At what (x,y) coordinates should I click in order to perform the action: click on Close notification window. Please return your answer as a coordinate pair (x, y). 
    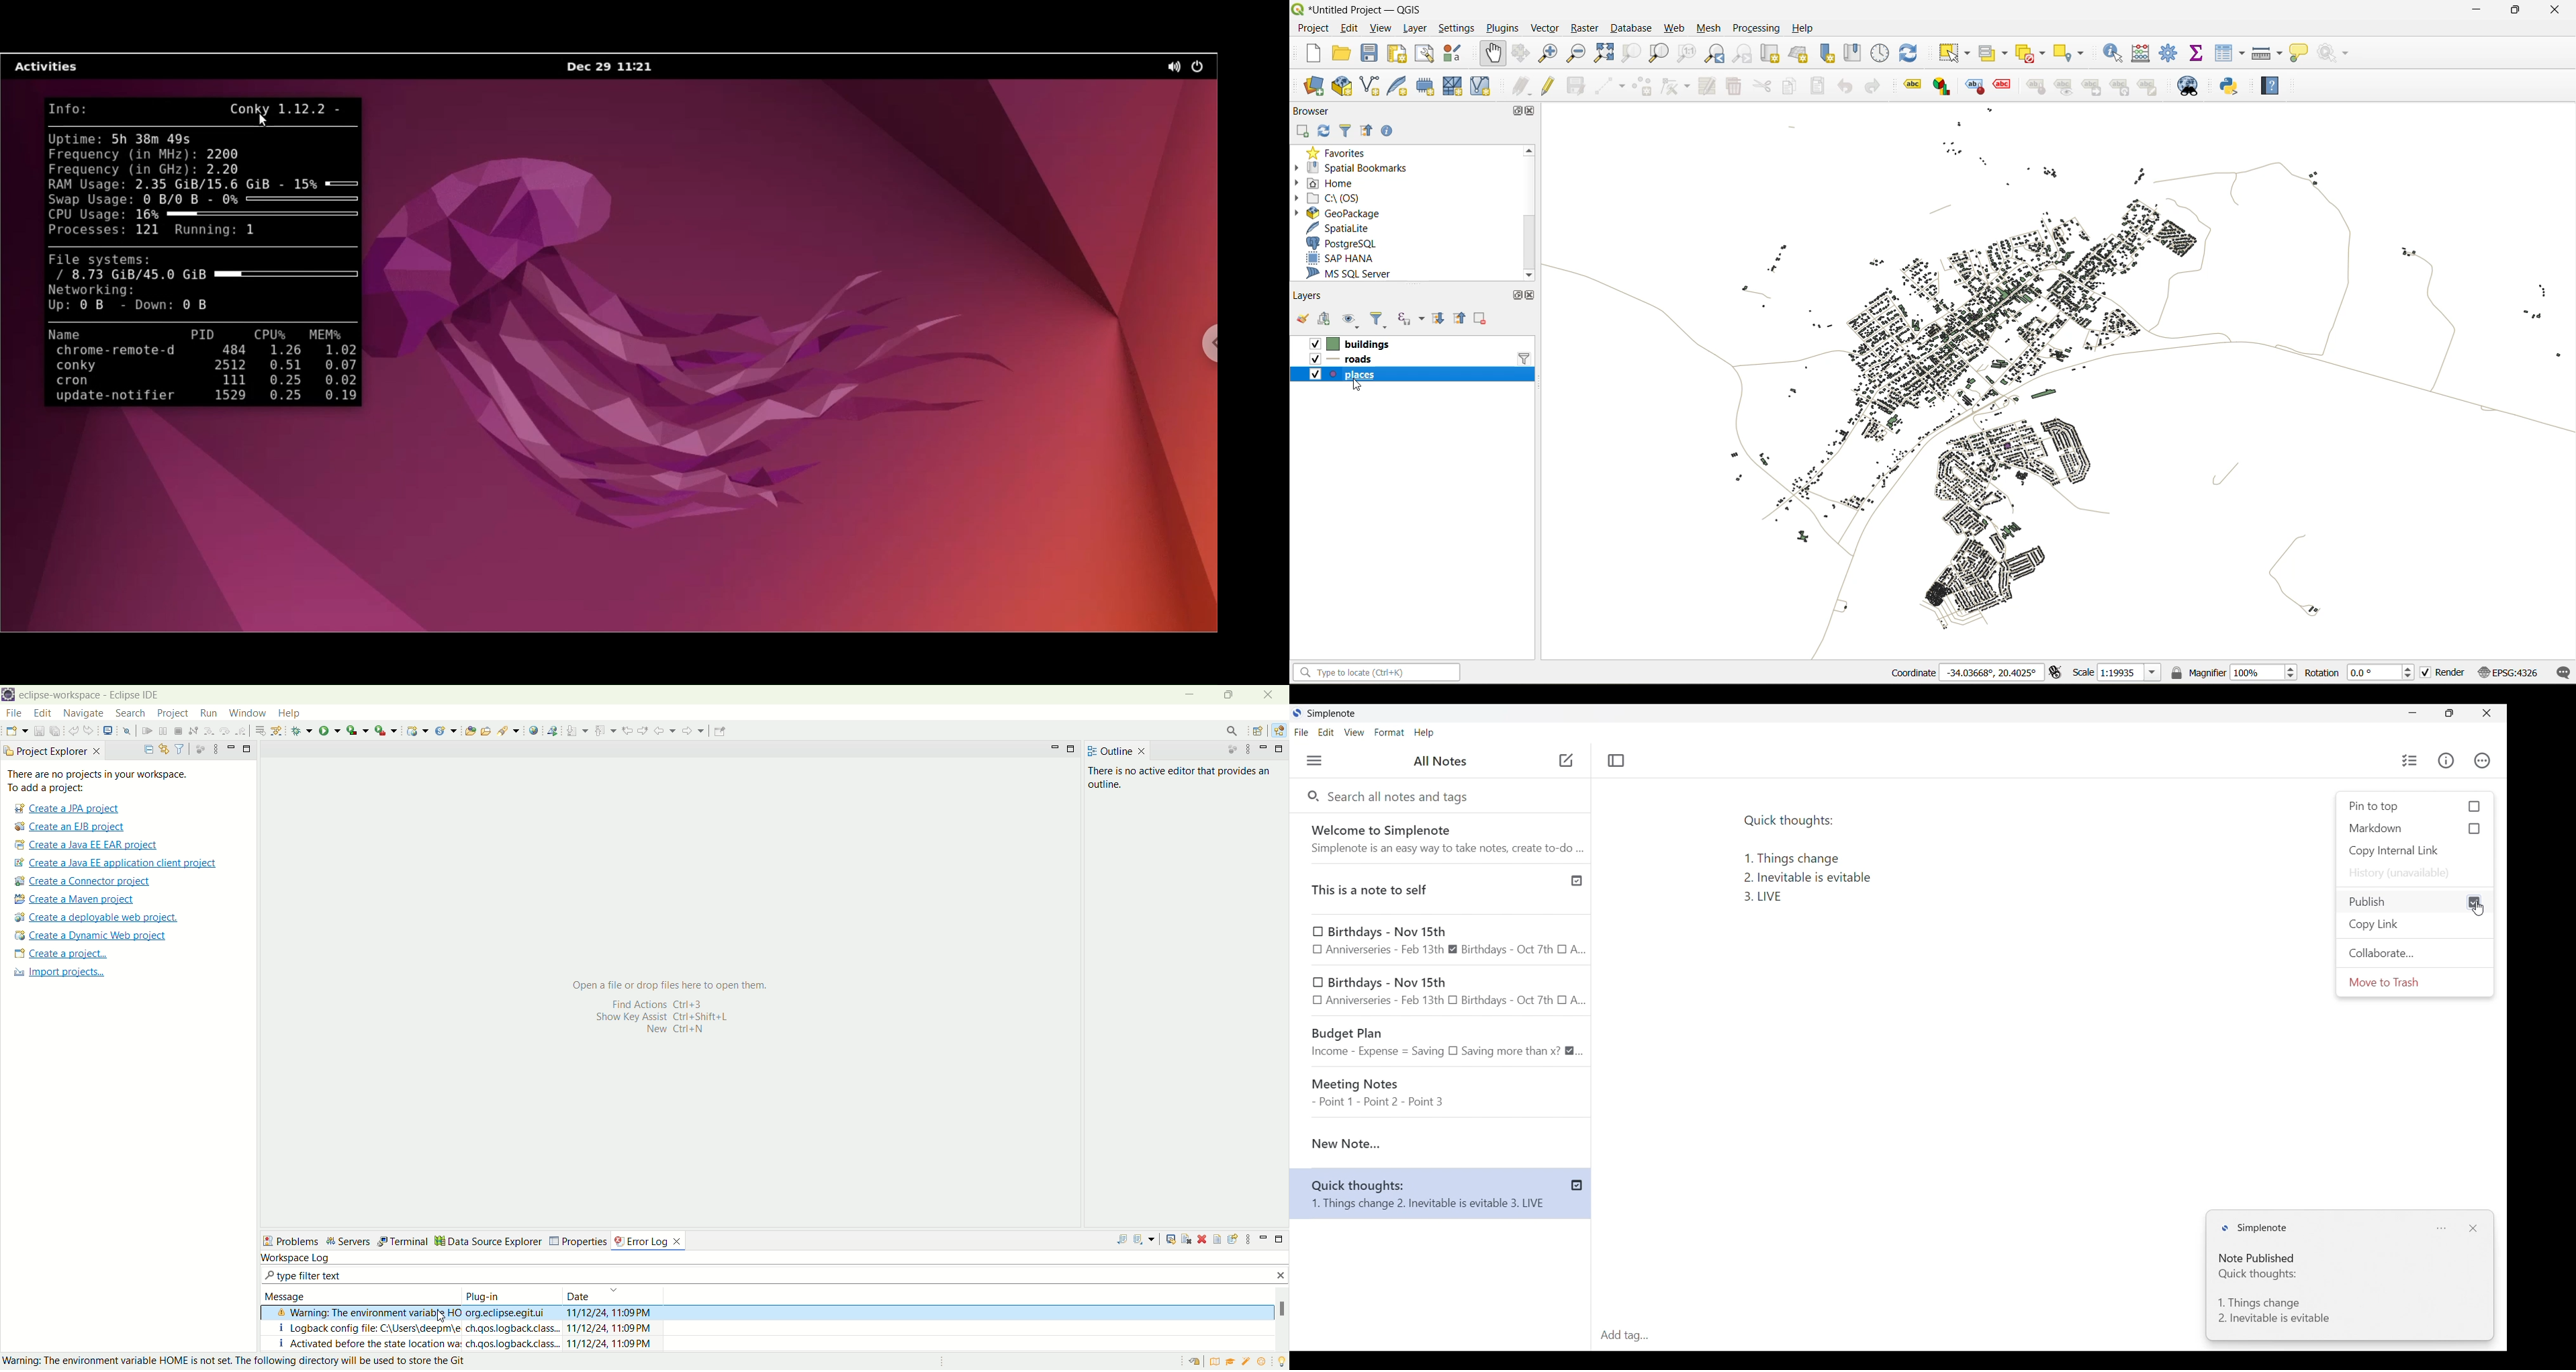
    Looking at the image, I should click on (2473, 1229).